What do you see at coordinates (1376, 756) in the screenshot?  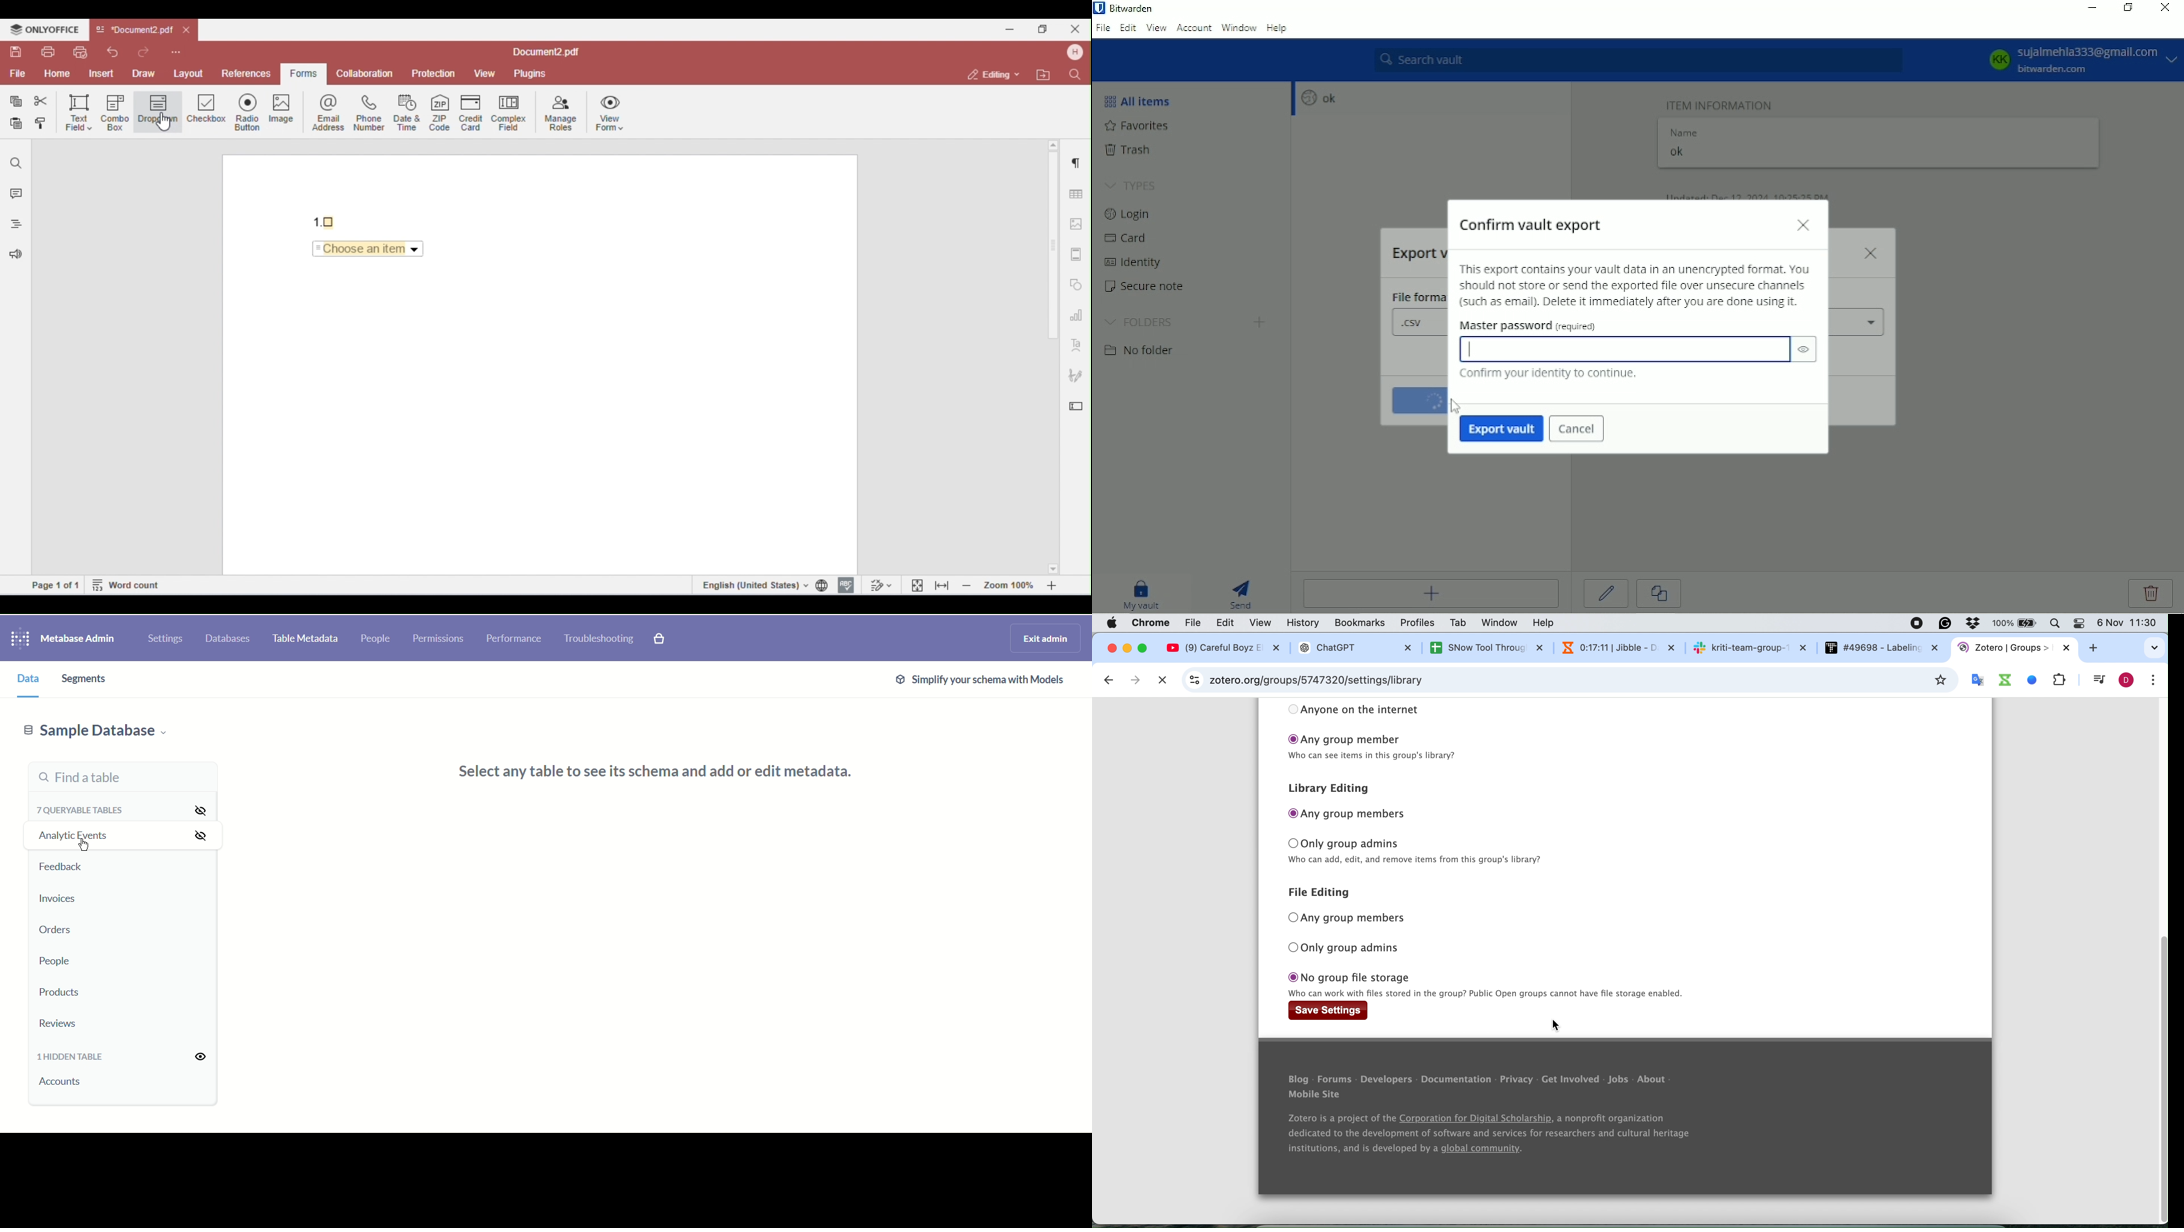 I see `text` at bounding box center [1376, 756].